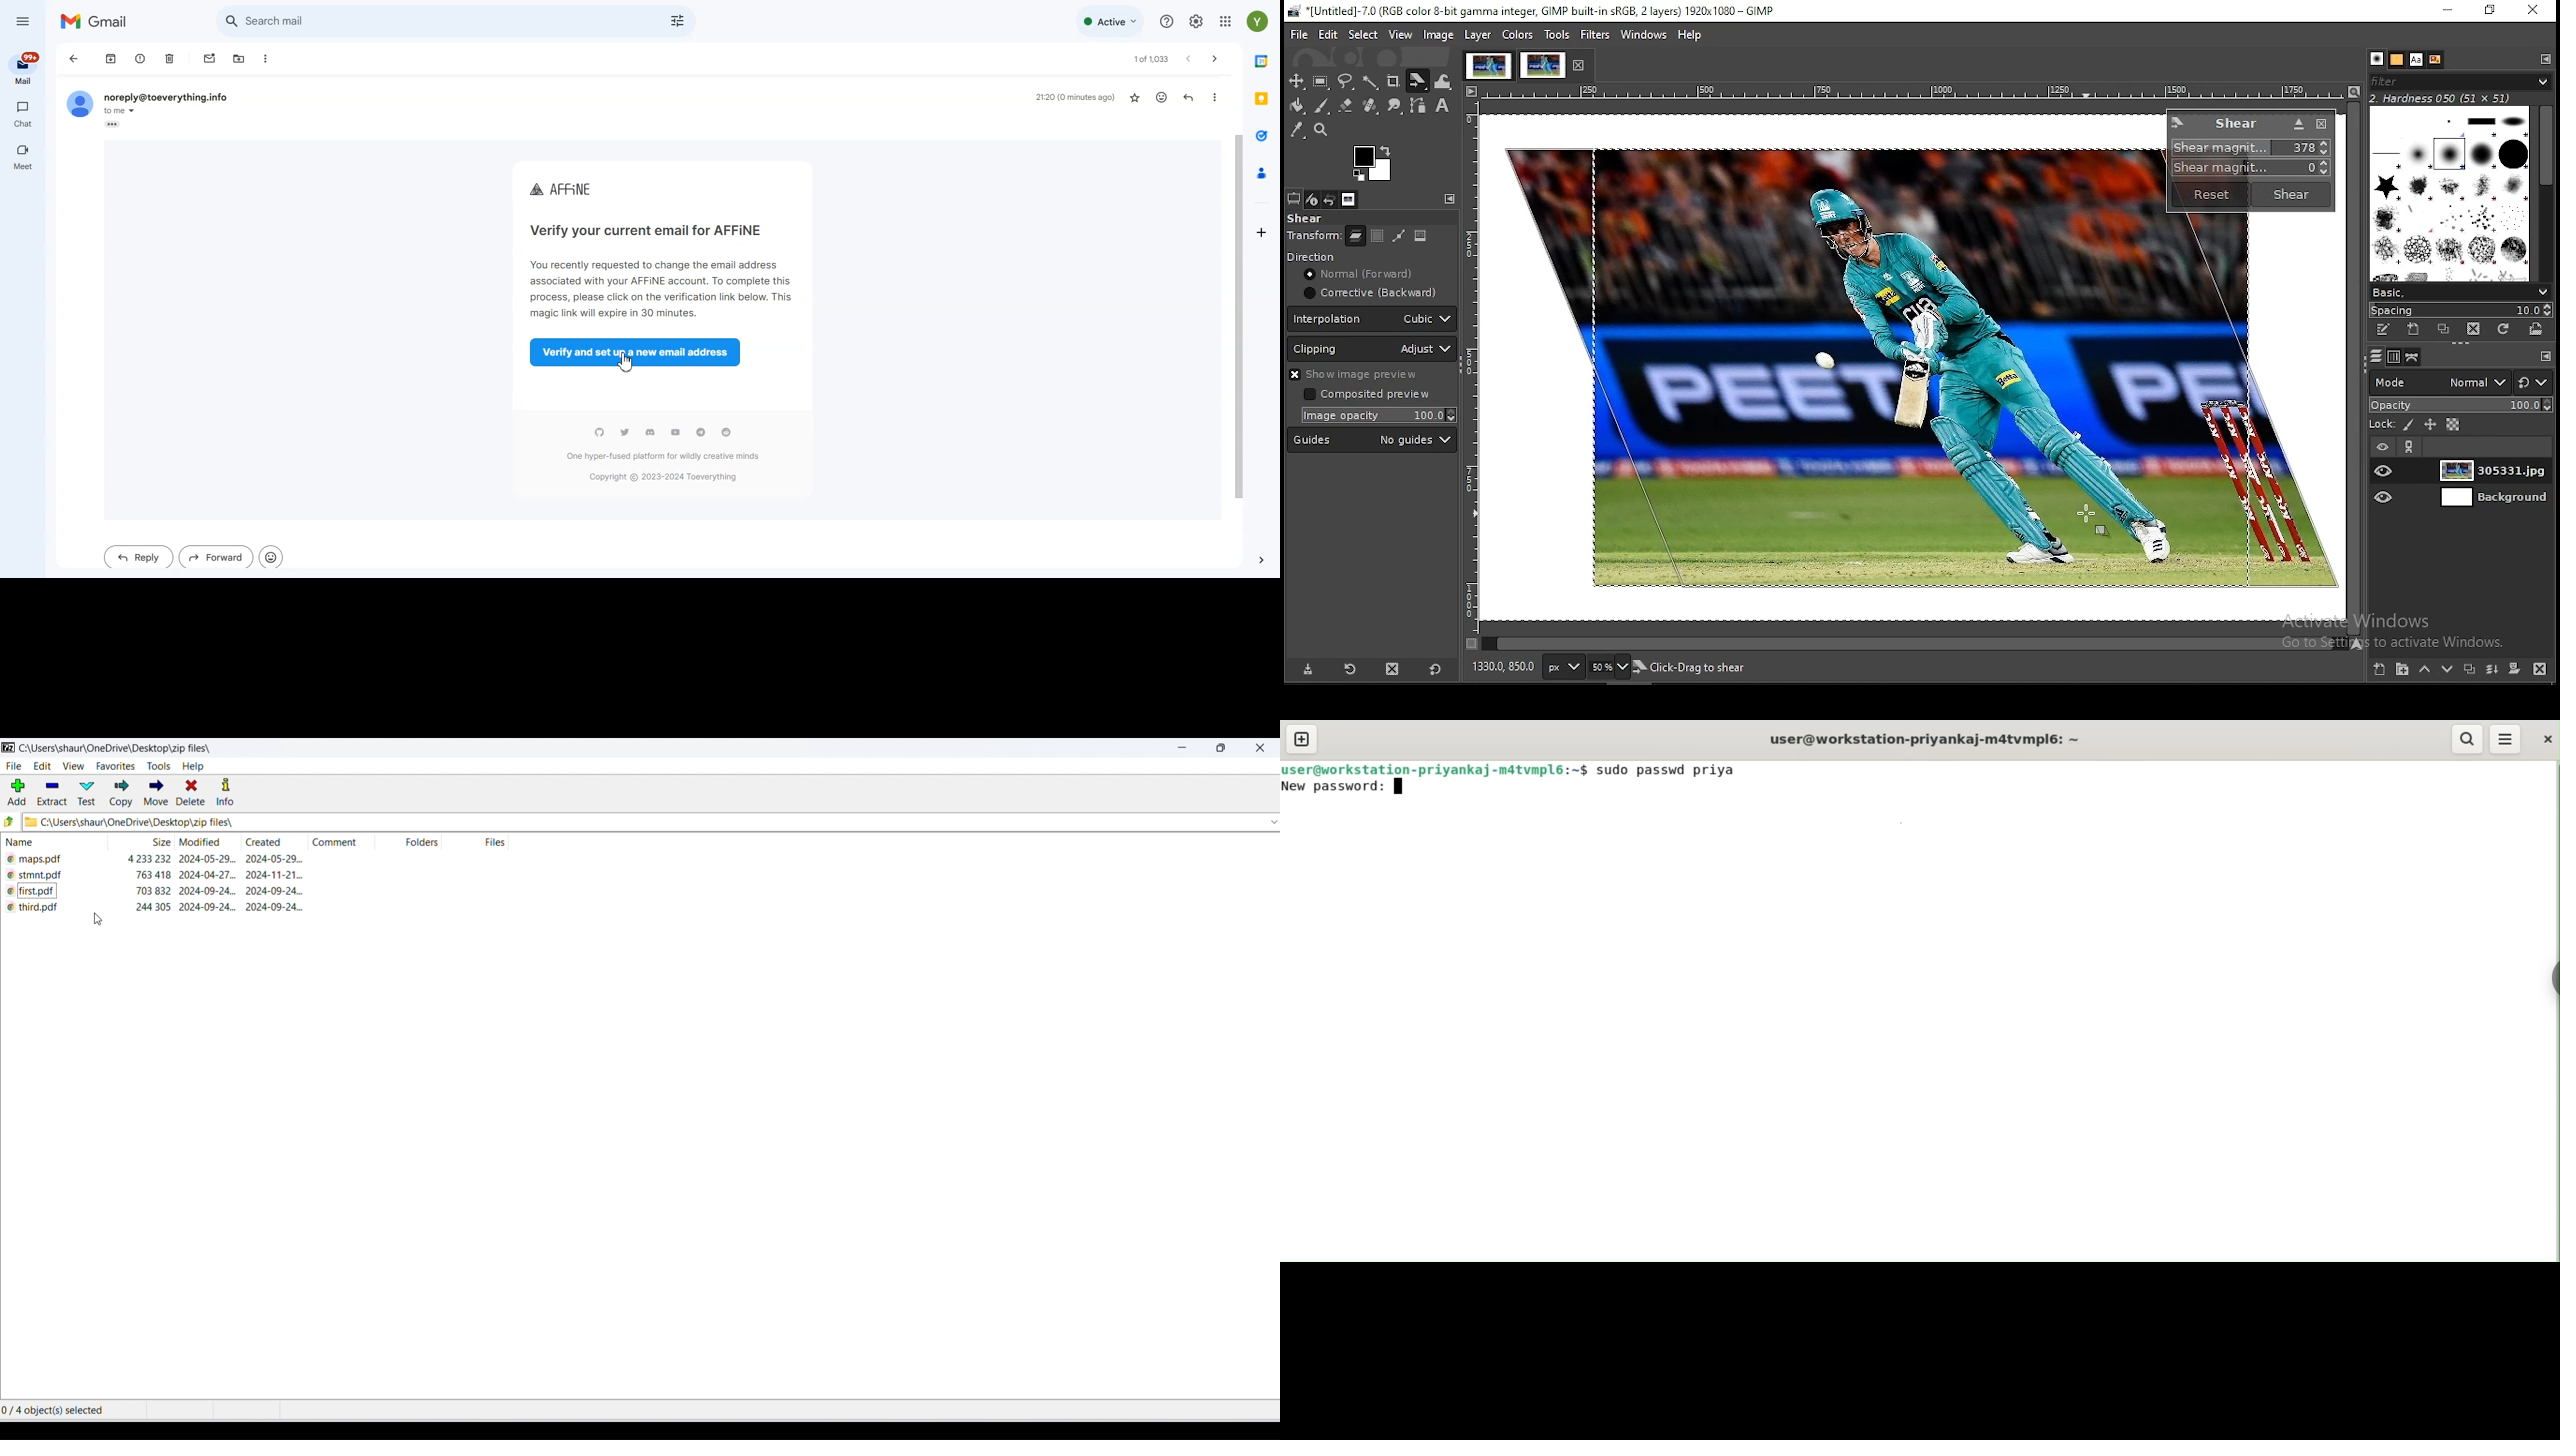 This screenshot has width=2576, height=1456. I want to click on maximize, so click(1221, 751).